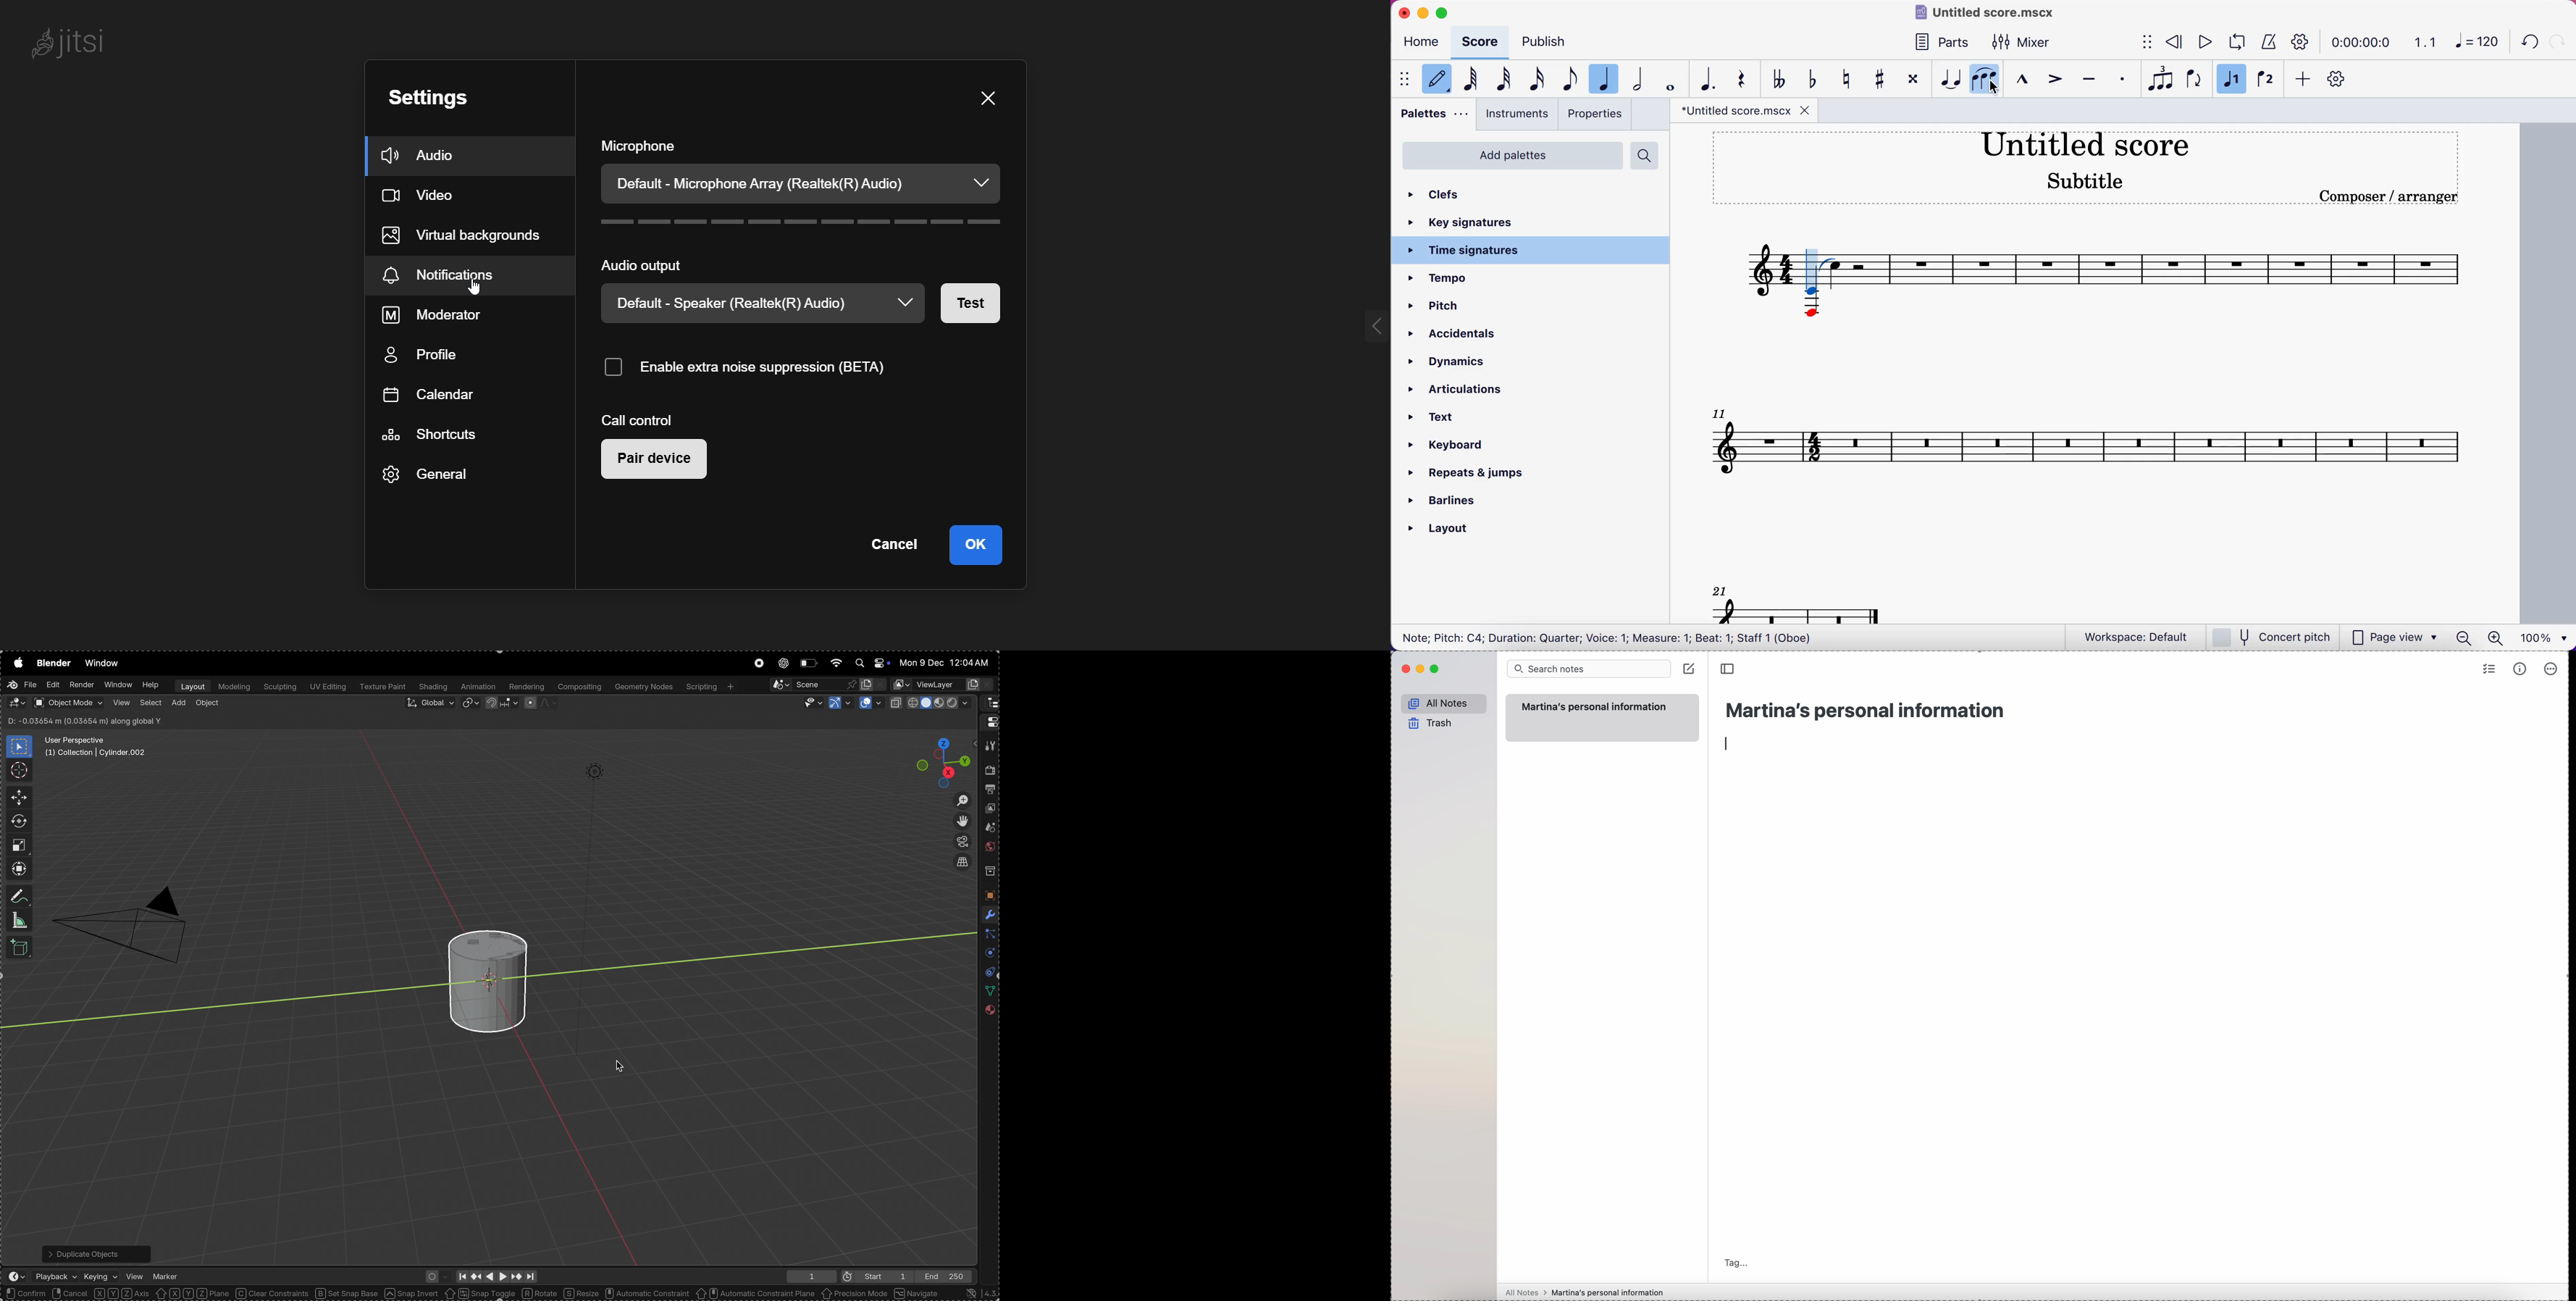  I want to click on create note, so click(1690, 669).